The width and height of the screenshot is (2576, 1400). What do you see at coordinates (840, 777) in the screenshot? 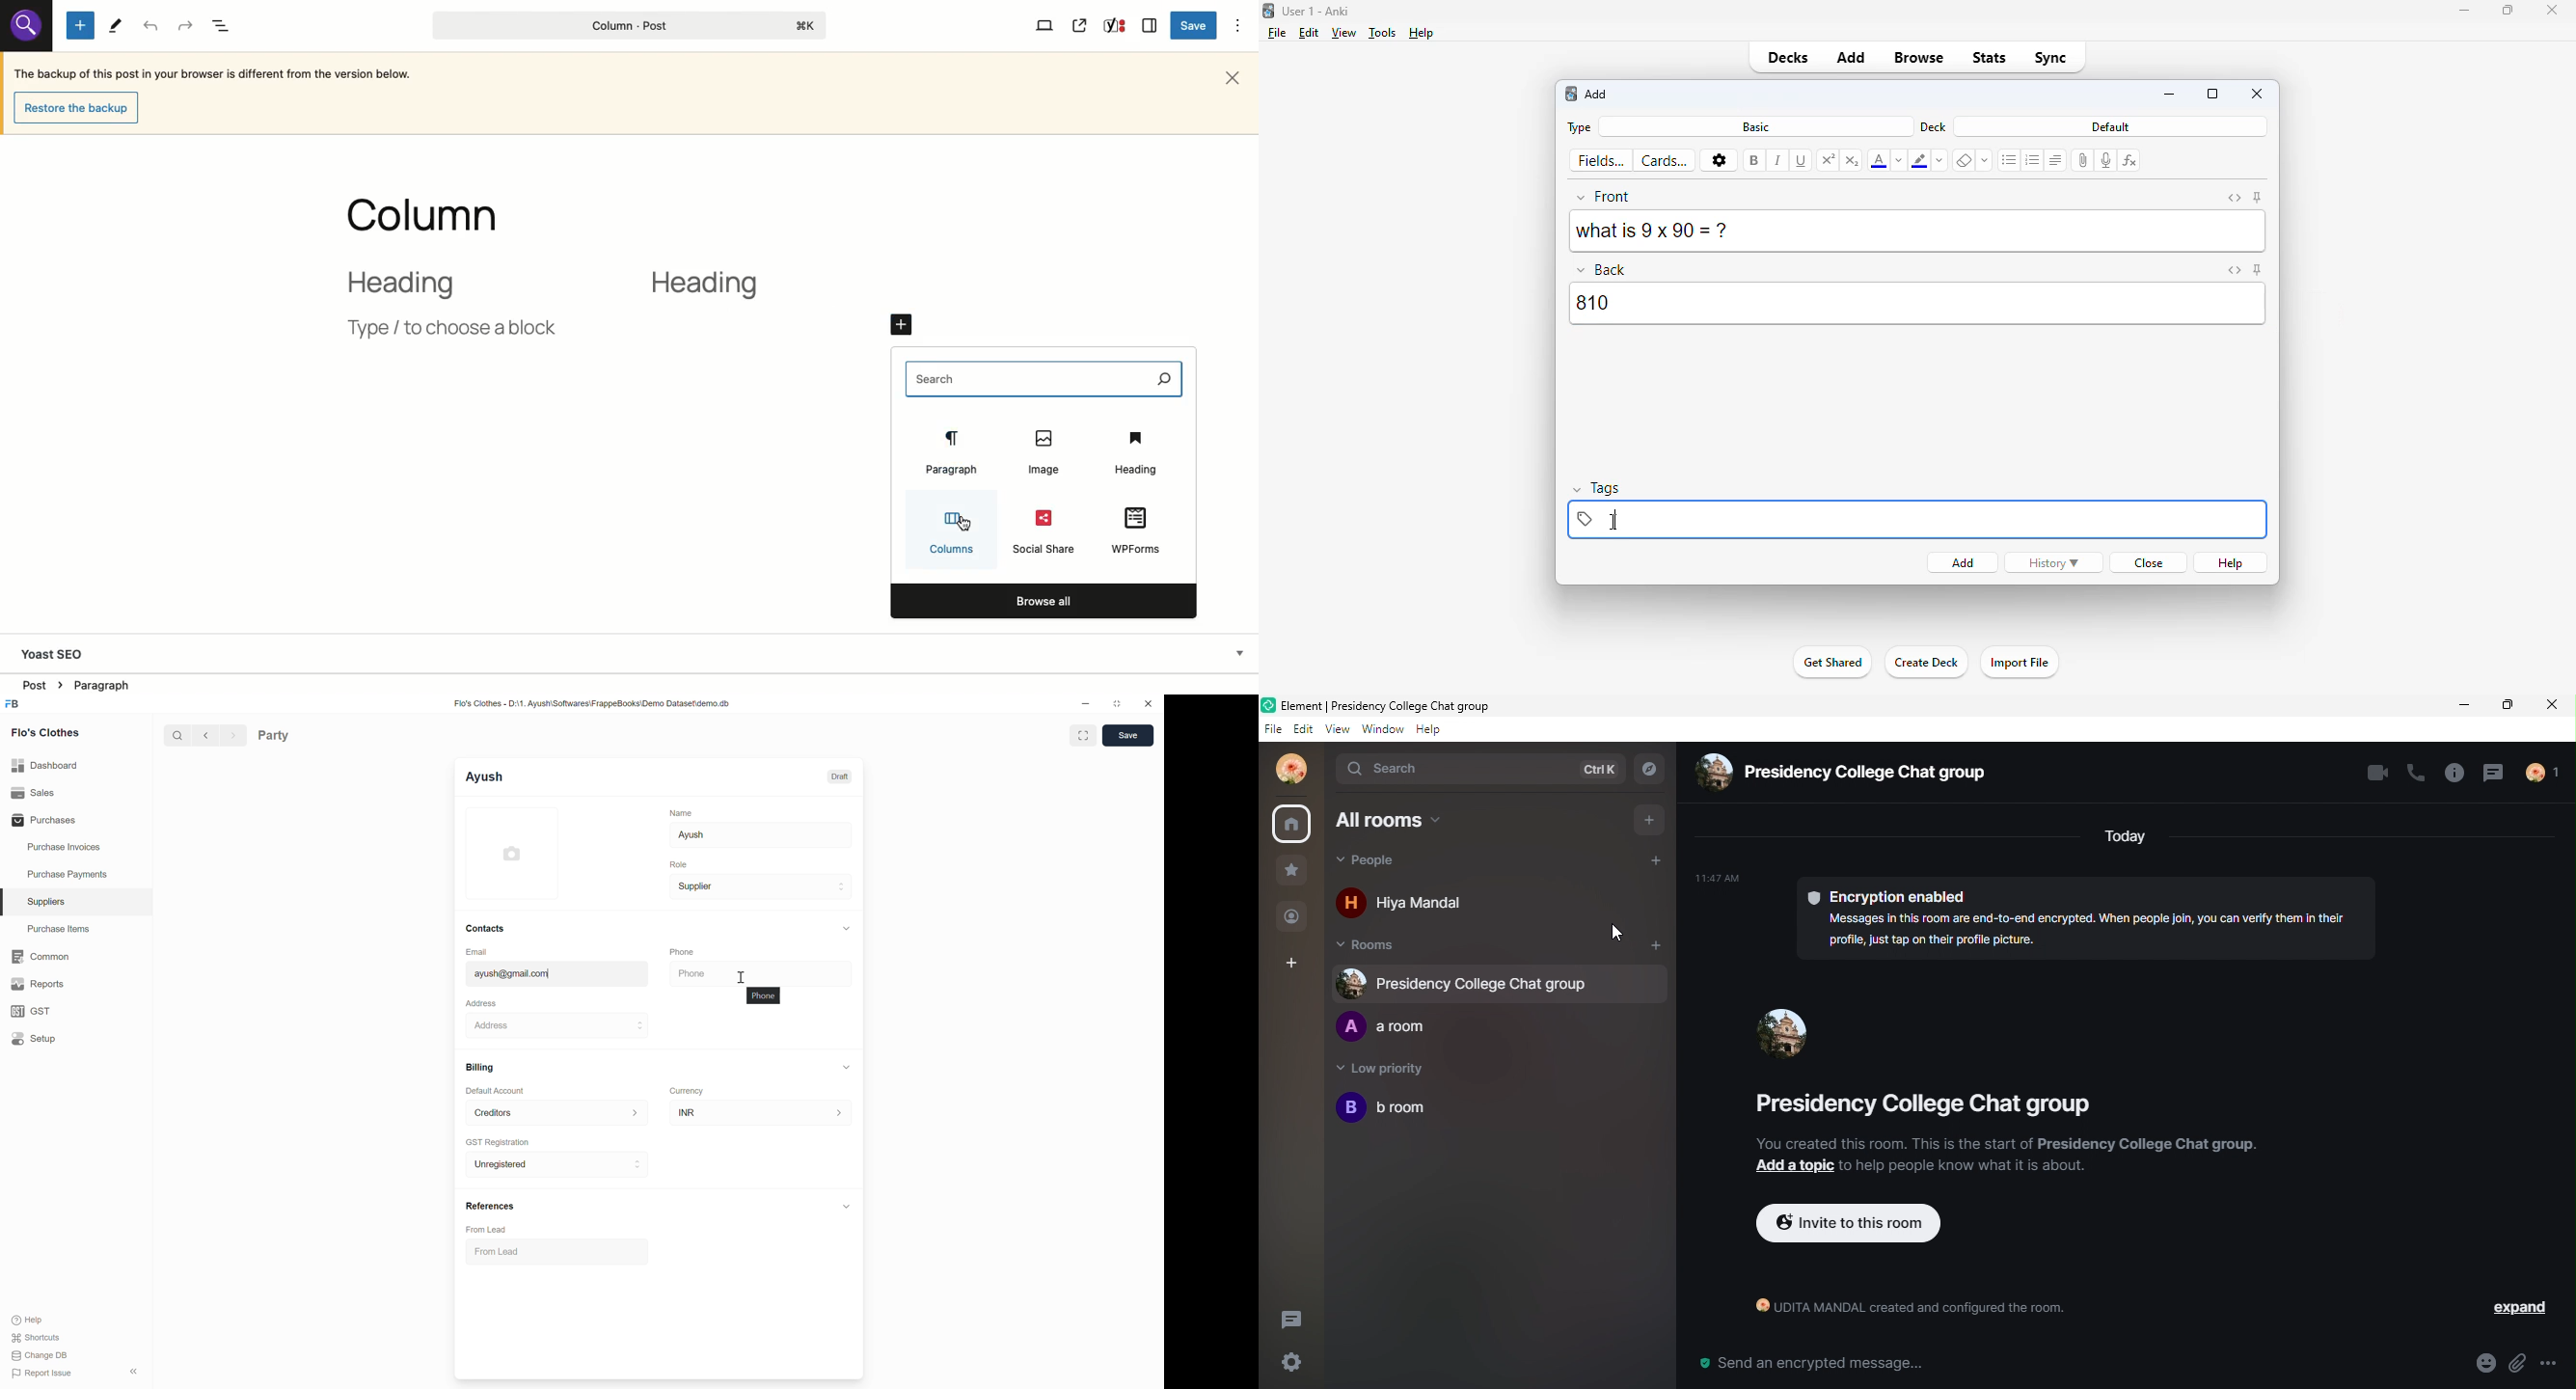
I see `Draft` at bounding box center [840, 777].